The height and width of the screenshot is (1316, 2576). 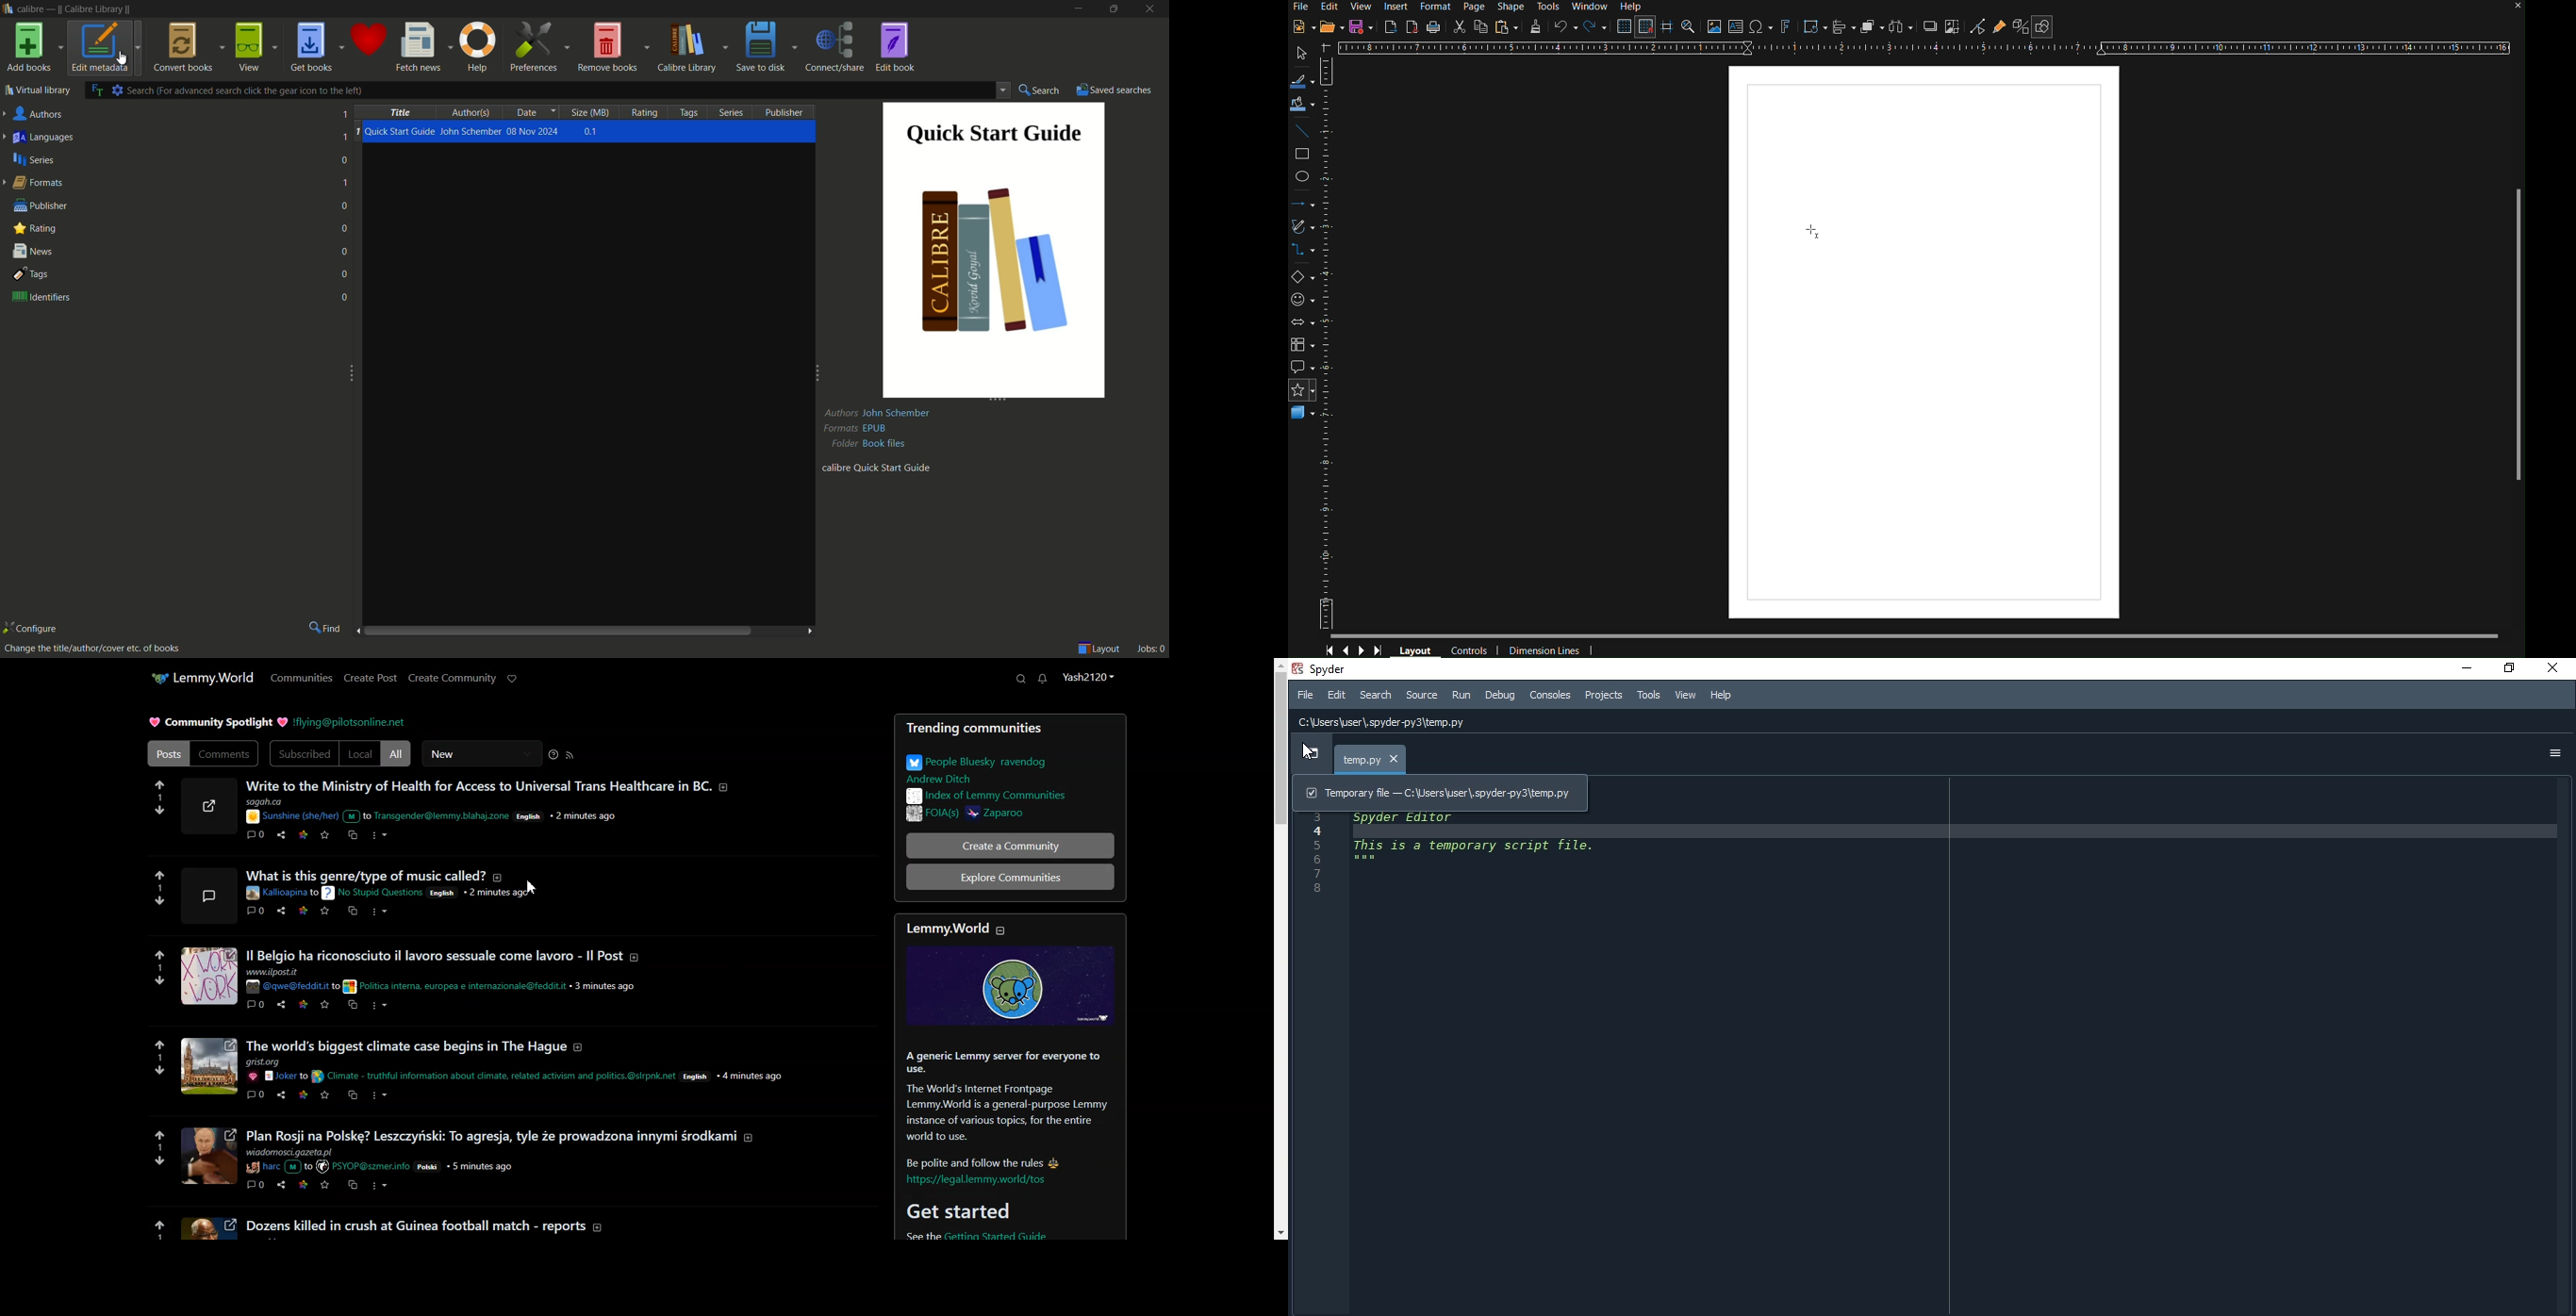 What do you see at coordinates (1021, 1235) in the screenshot?
I see `Getting Started Guide` at bounding box center [1021, 1235].